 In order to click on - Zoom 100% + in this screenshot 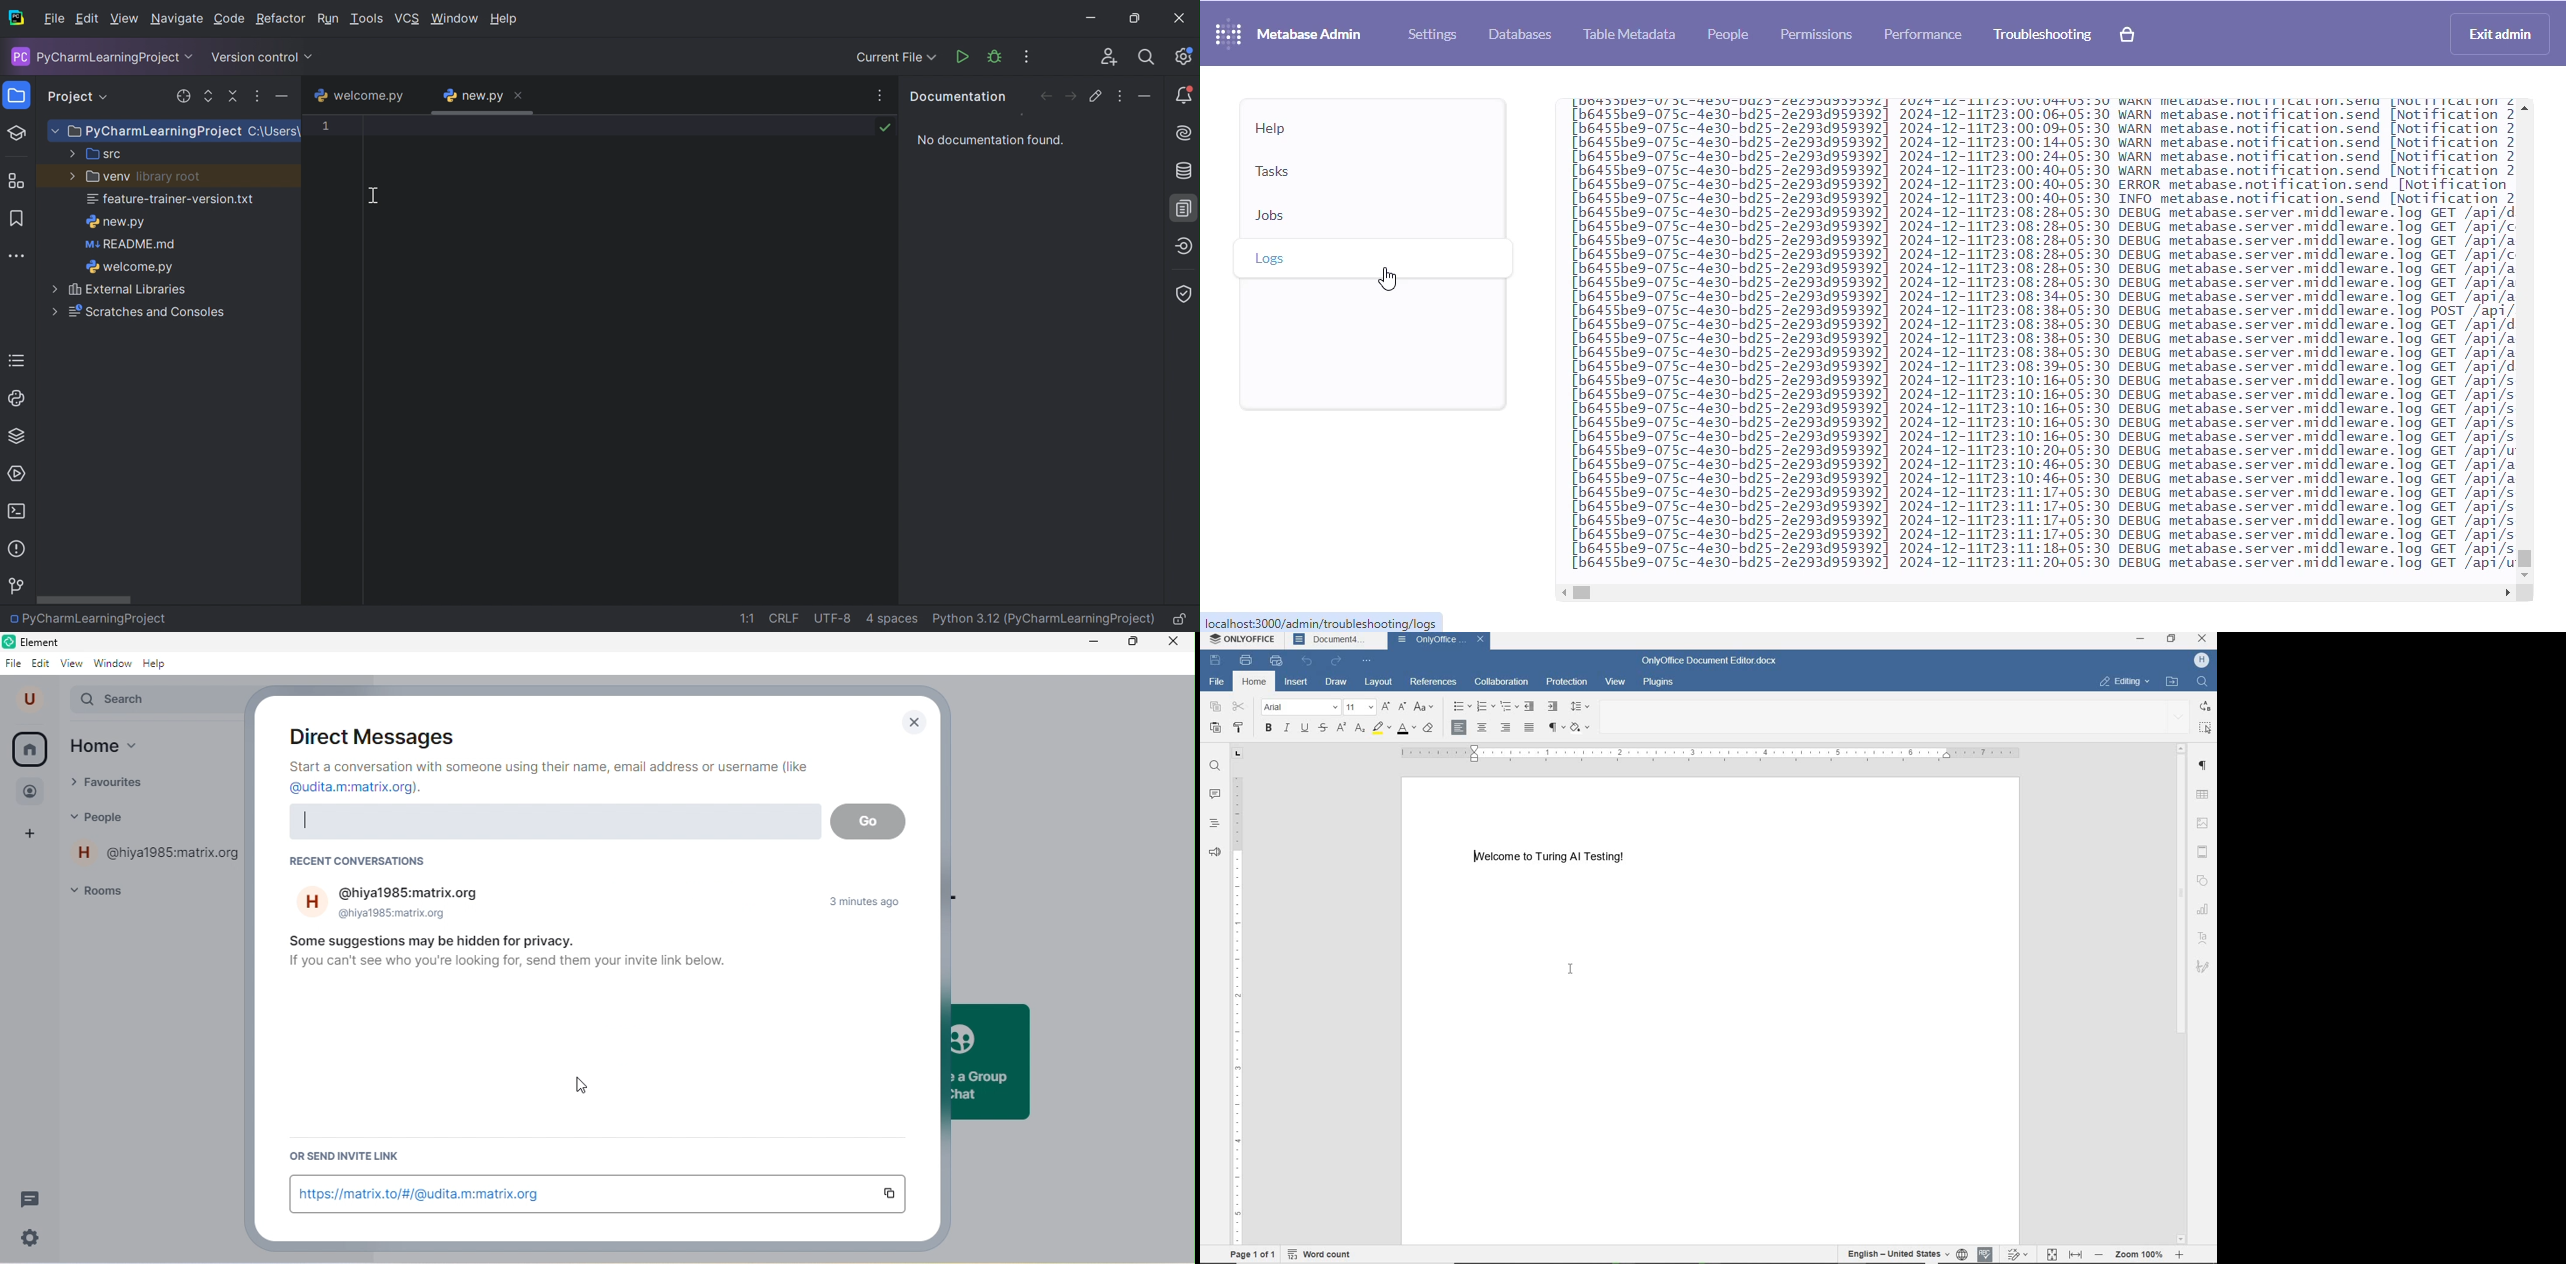, I will do `click(2139, 1256)`.